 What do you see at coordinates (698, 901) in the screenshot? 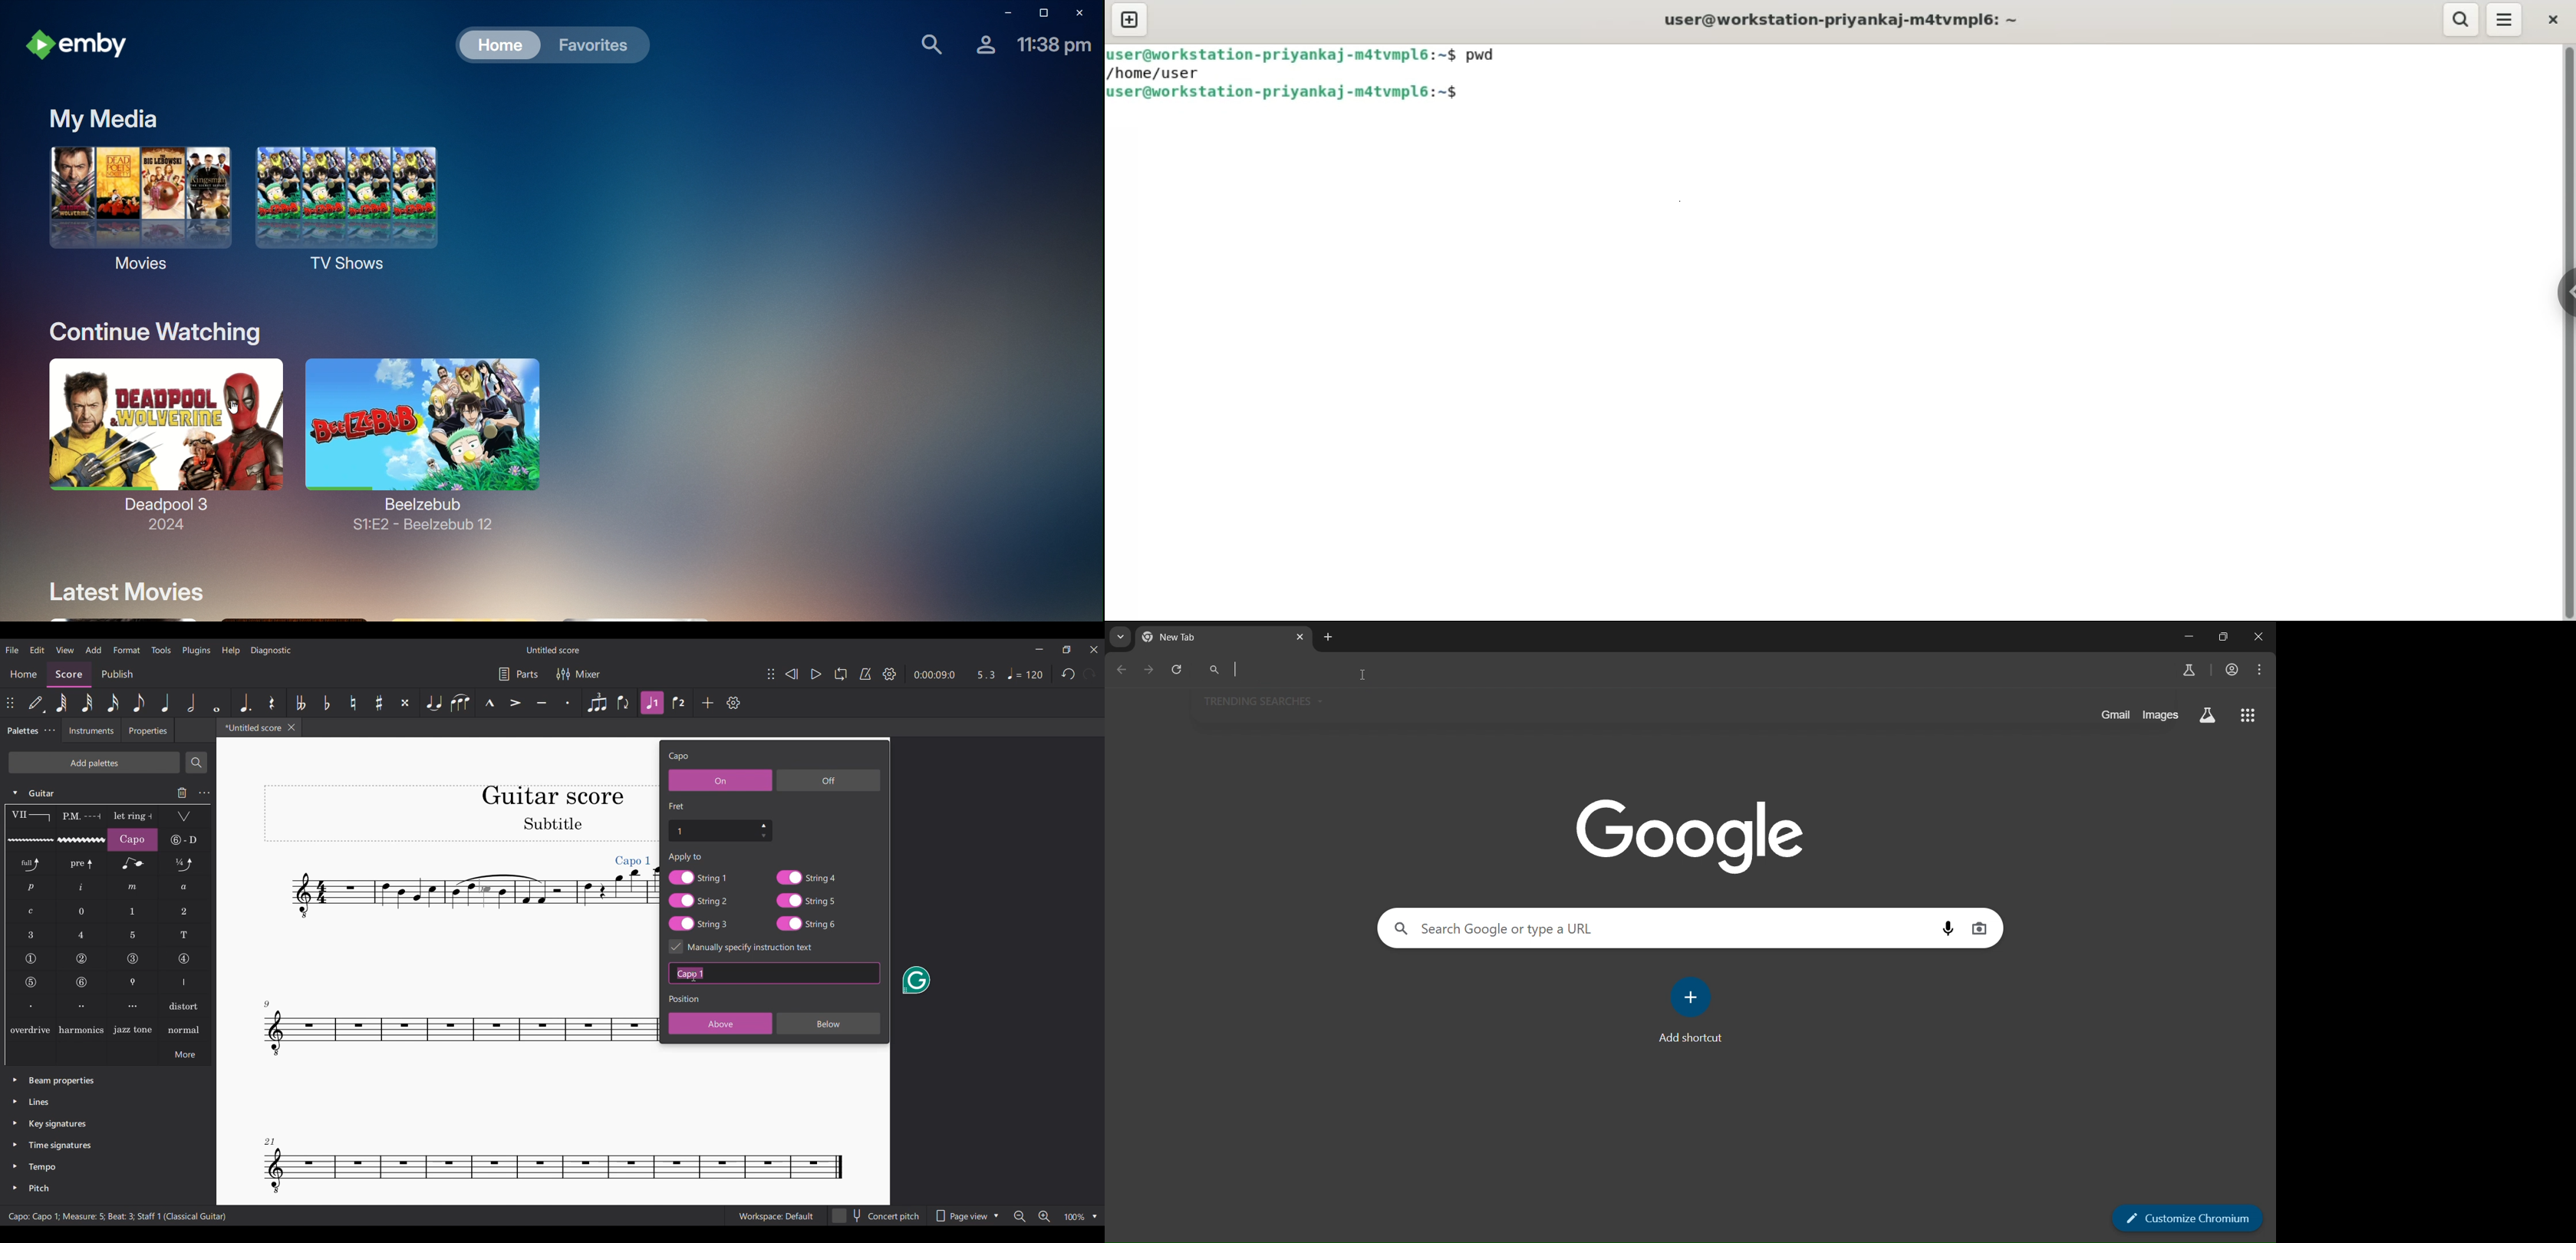
I see `String 2 toggle` at bounding box center [698, 901].